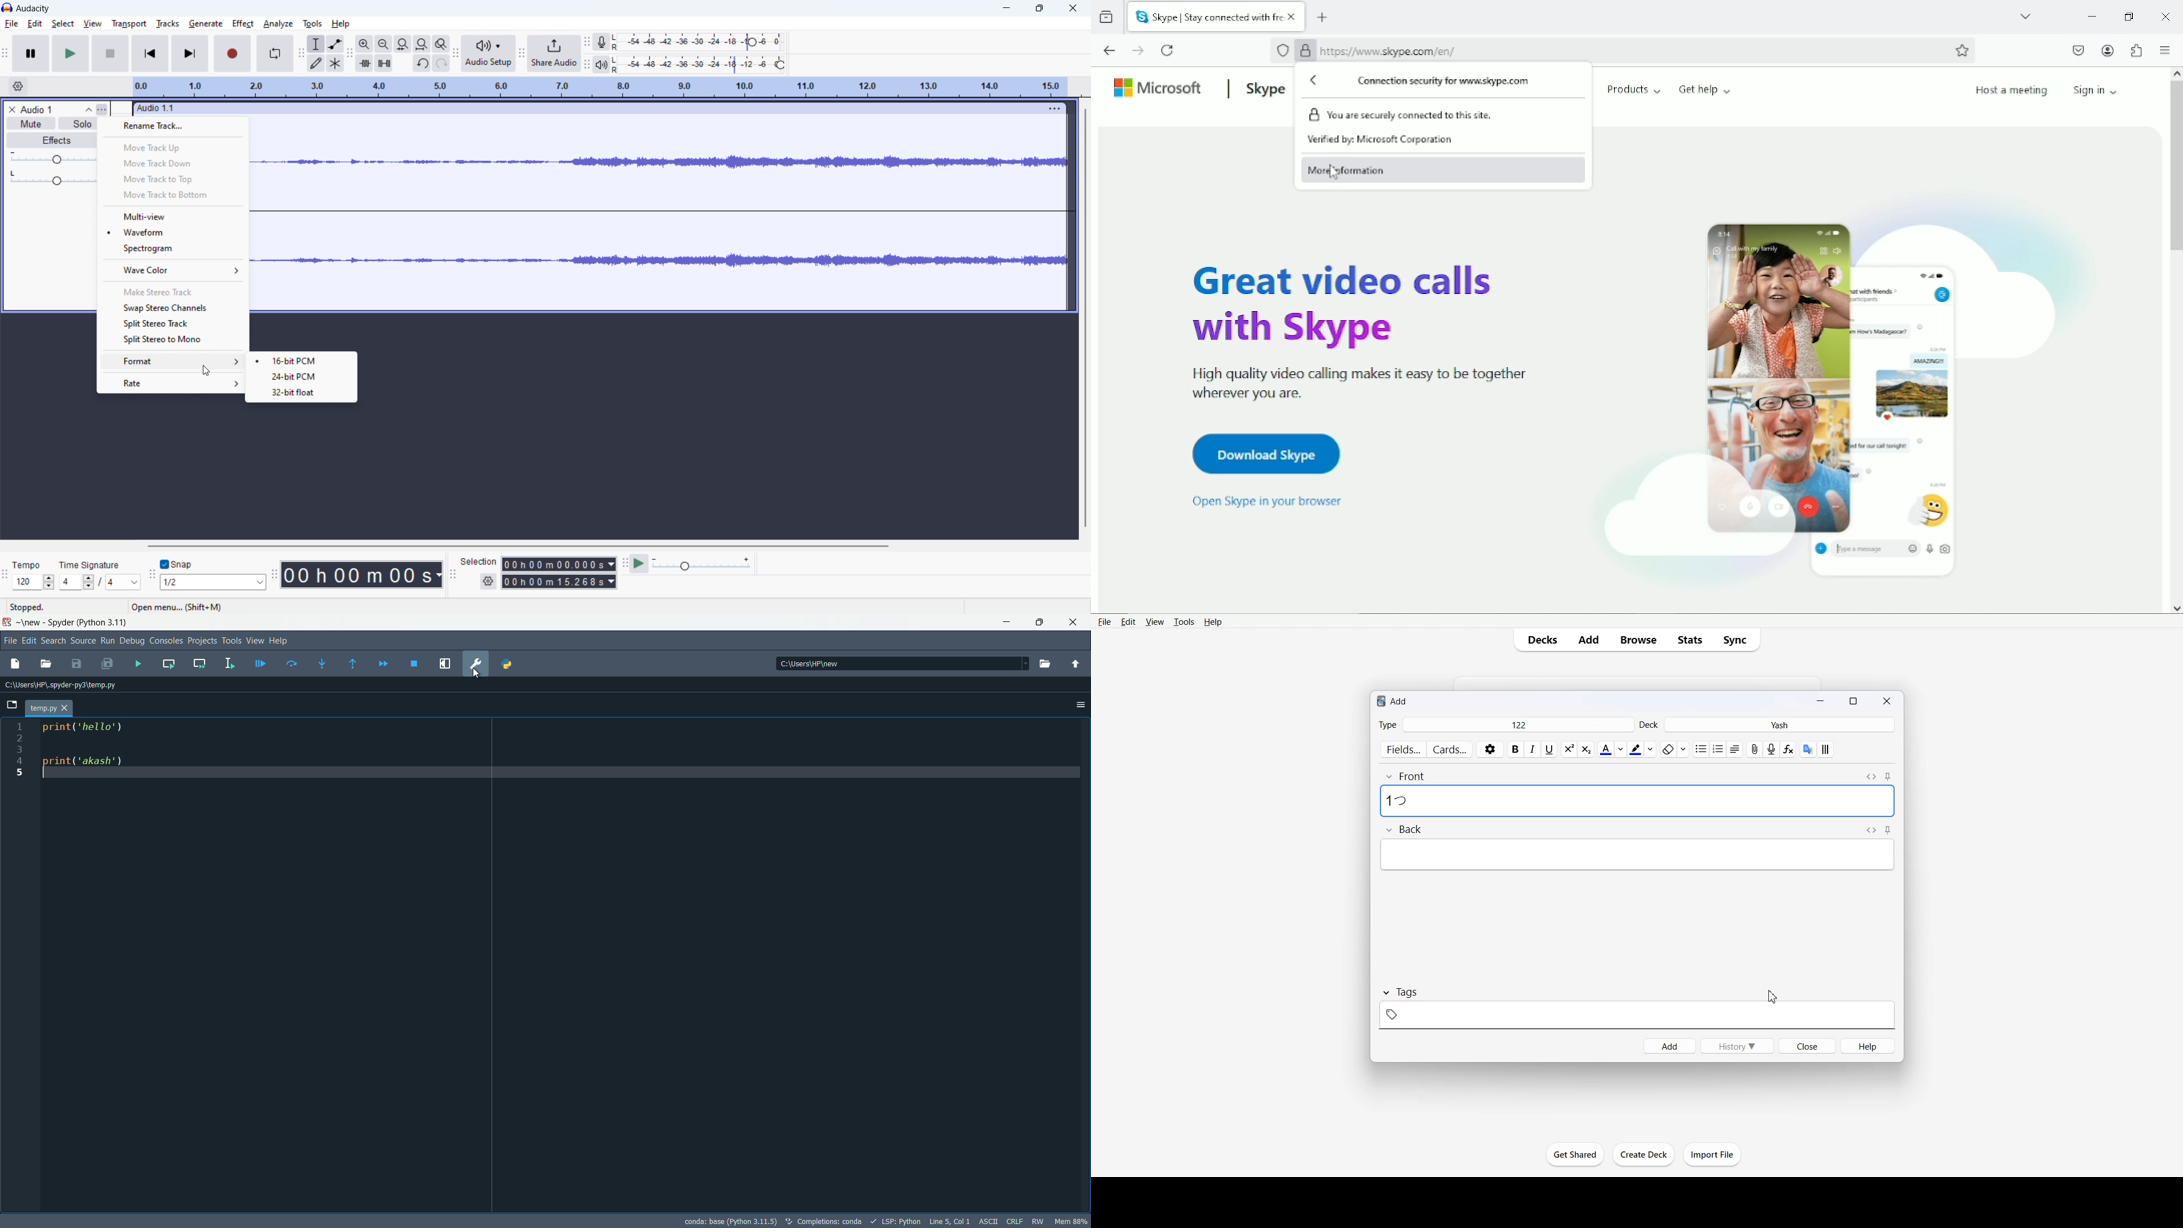  Describe the element at coordinates (1576, 1154) in the screenshot. I see `Get Shared` at that location.